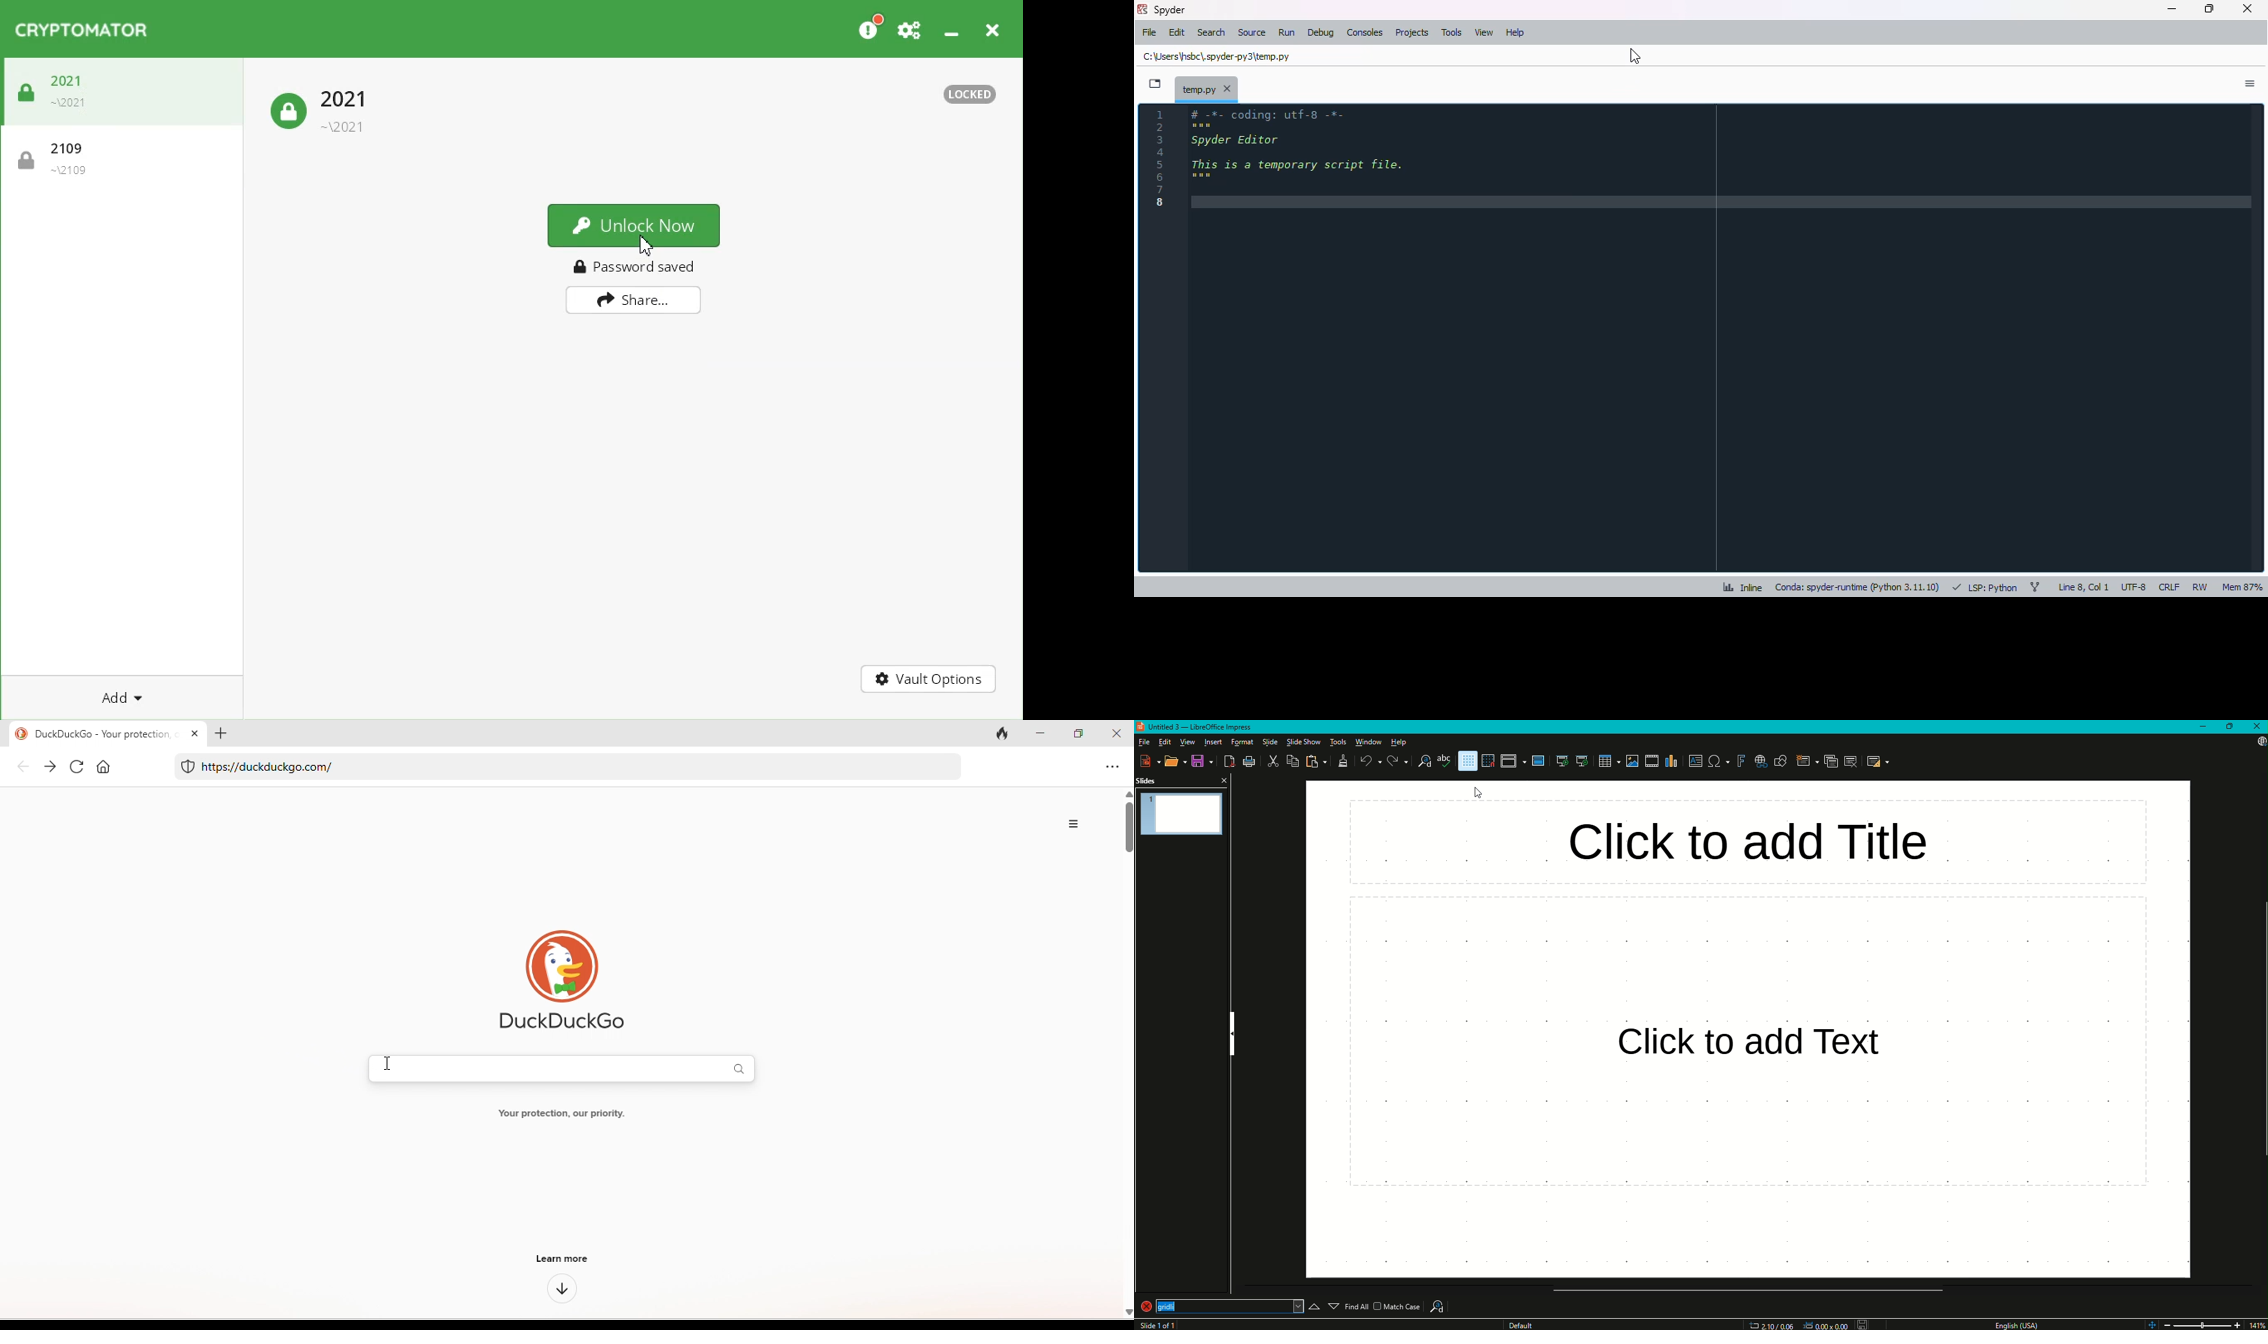  What do you see at coordinates (2251, 84) in the screenshot?
I see `options` at bounding box center [2251, 84].